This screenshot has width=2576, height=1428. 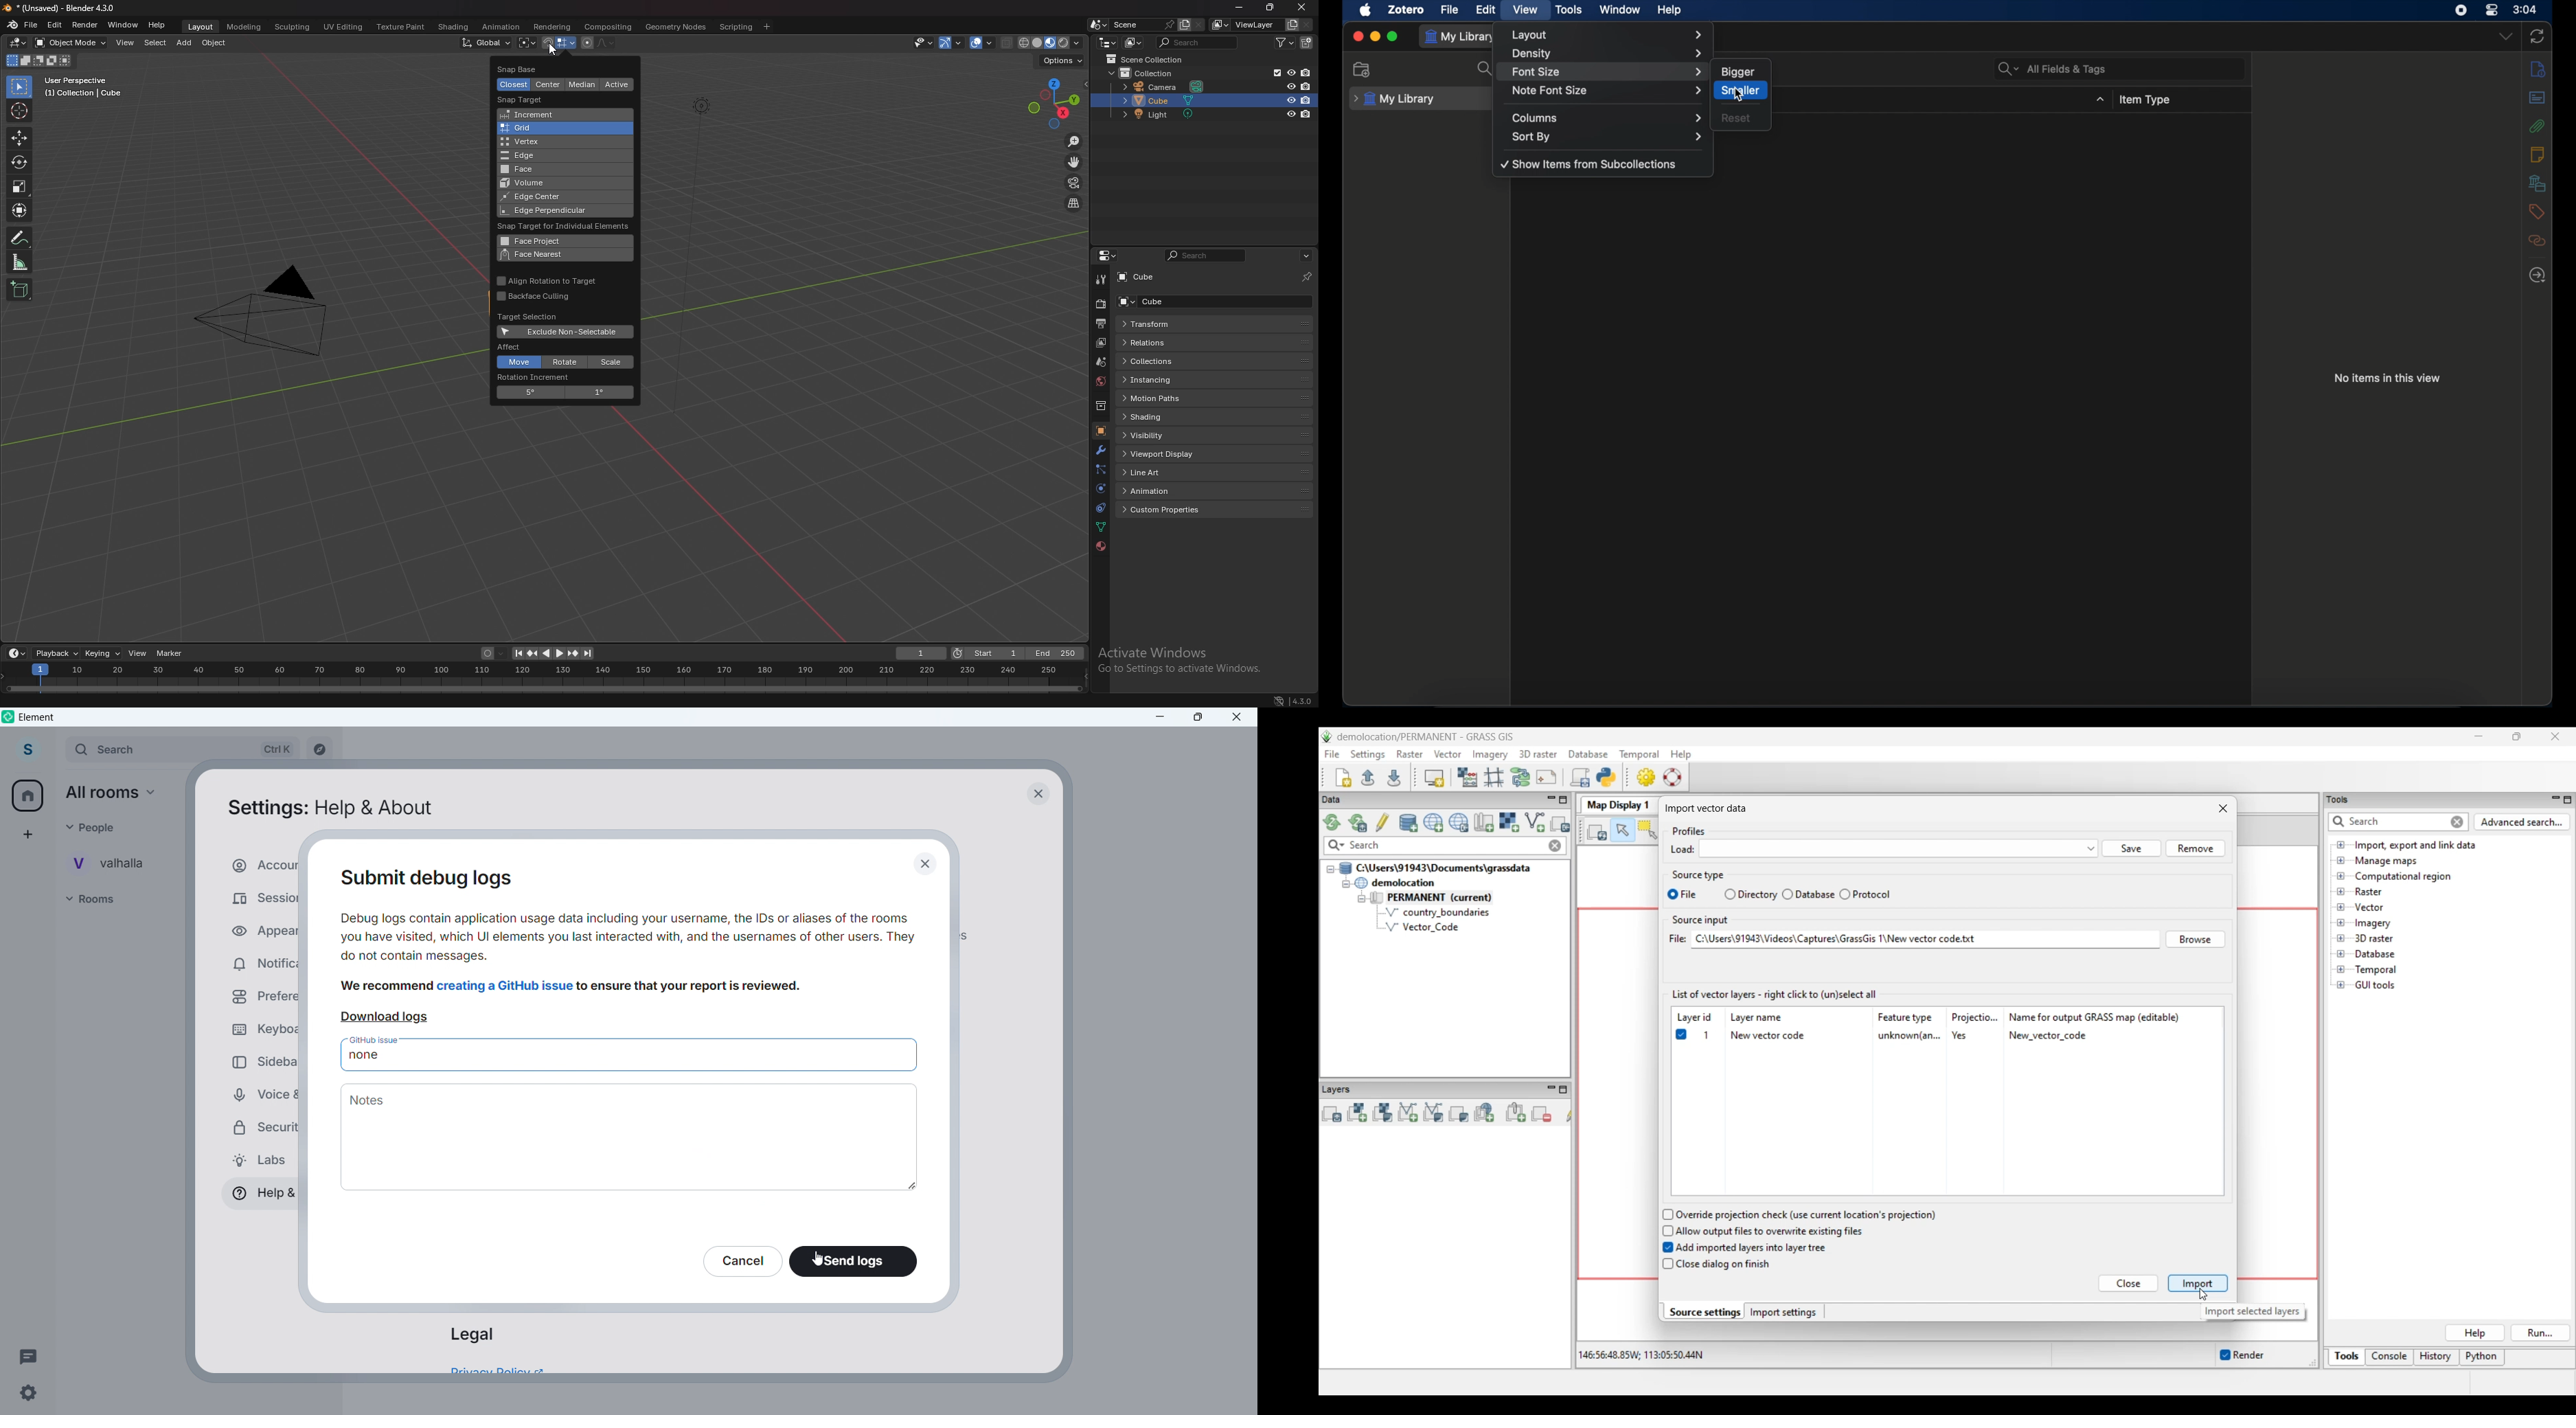 I want to click on rendering, so click(x=553, y=27).